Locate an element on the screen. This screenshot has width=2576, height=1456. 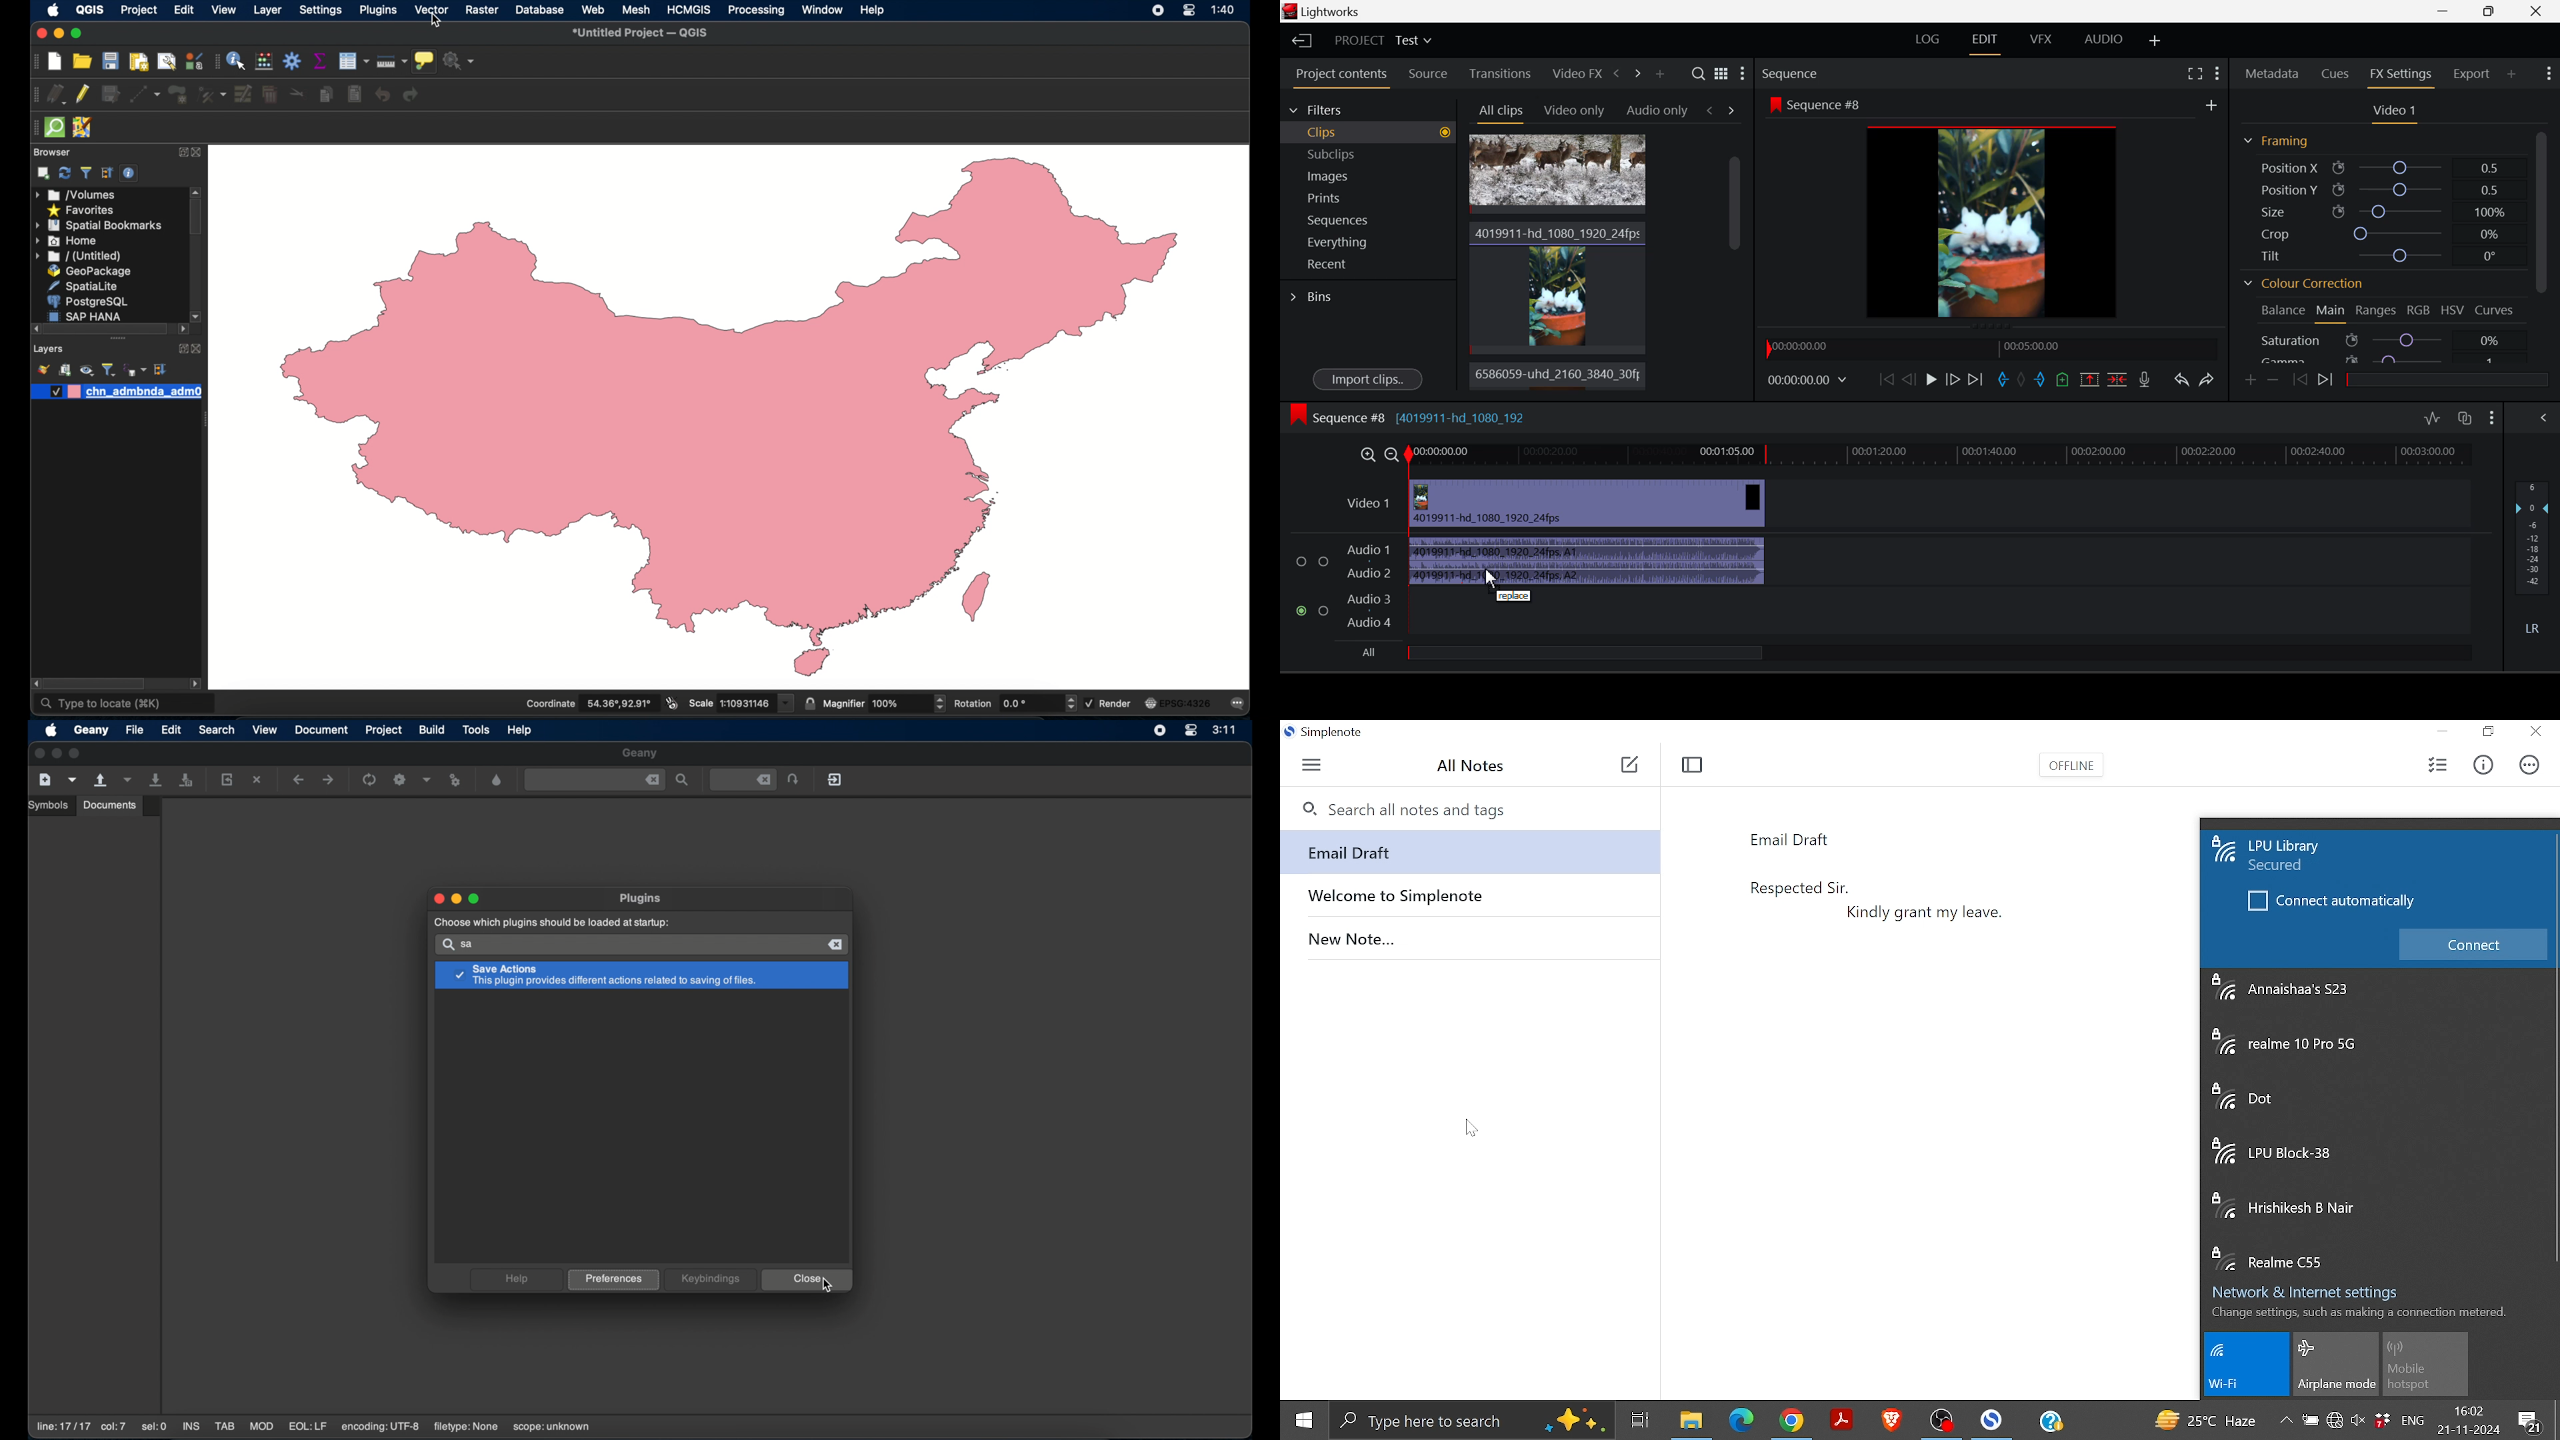
Next Tab is located at coordinates (1731, 110).